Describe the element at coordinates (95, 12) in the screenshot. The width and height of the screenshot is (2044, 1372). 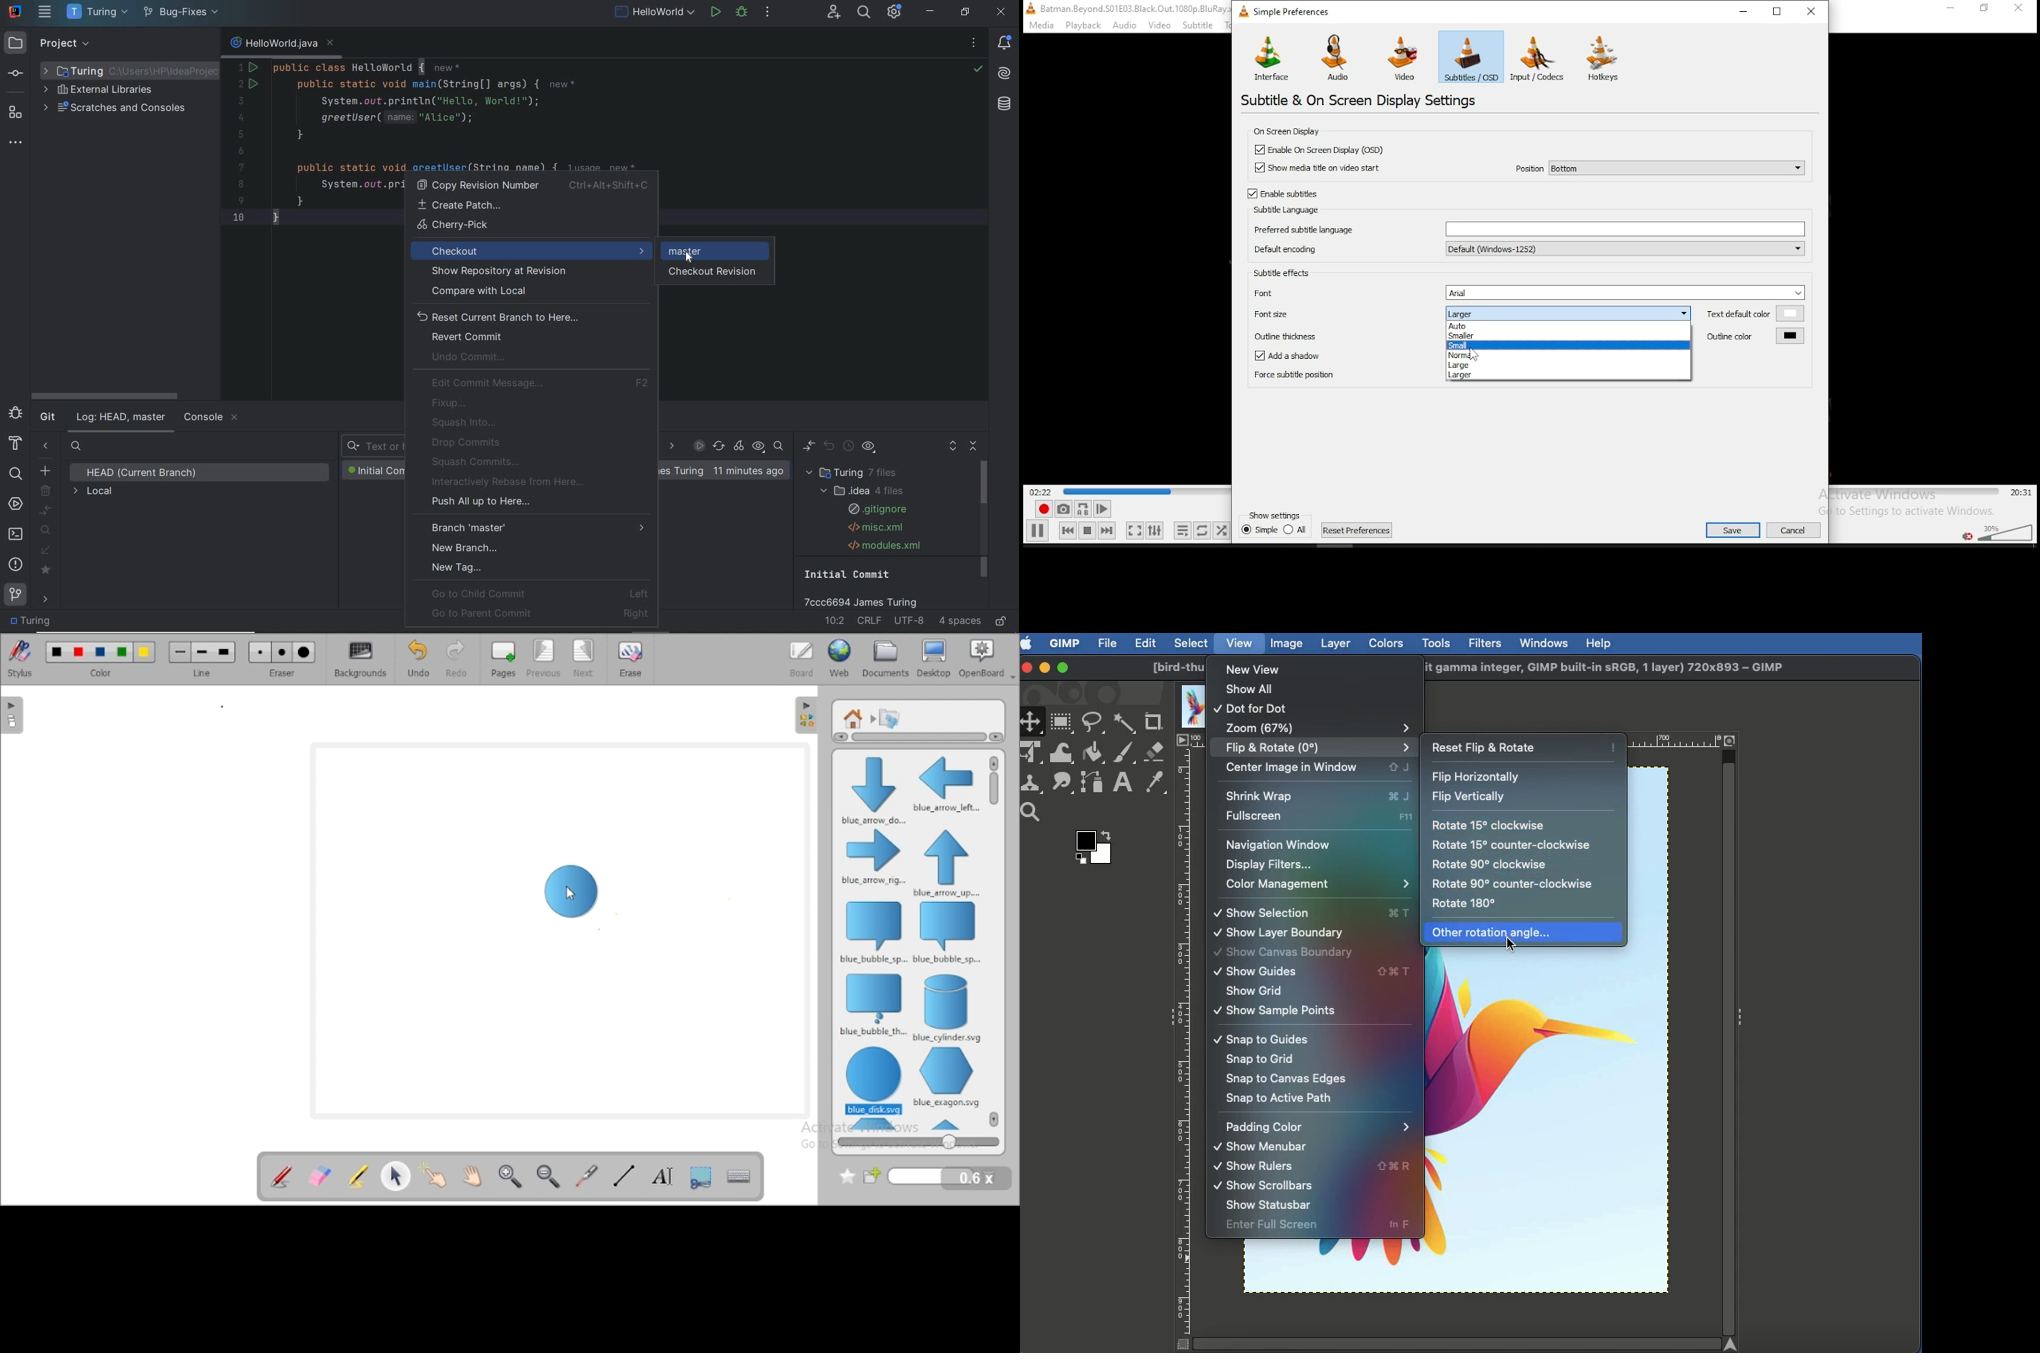
I see `project name` at that location.